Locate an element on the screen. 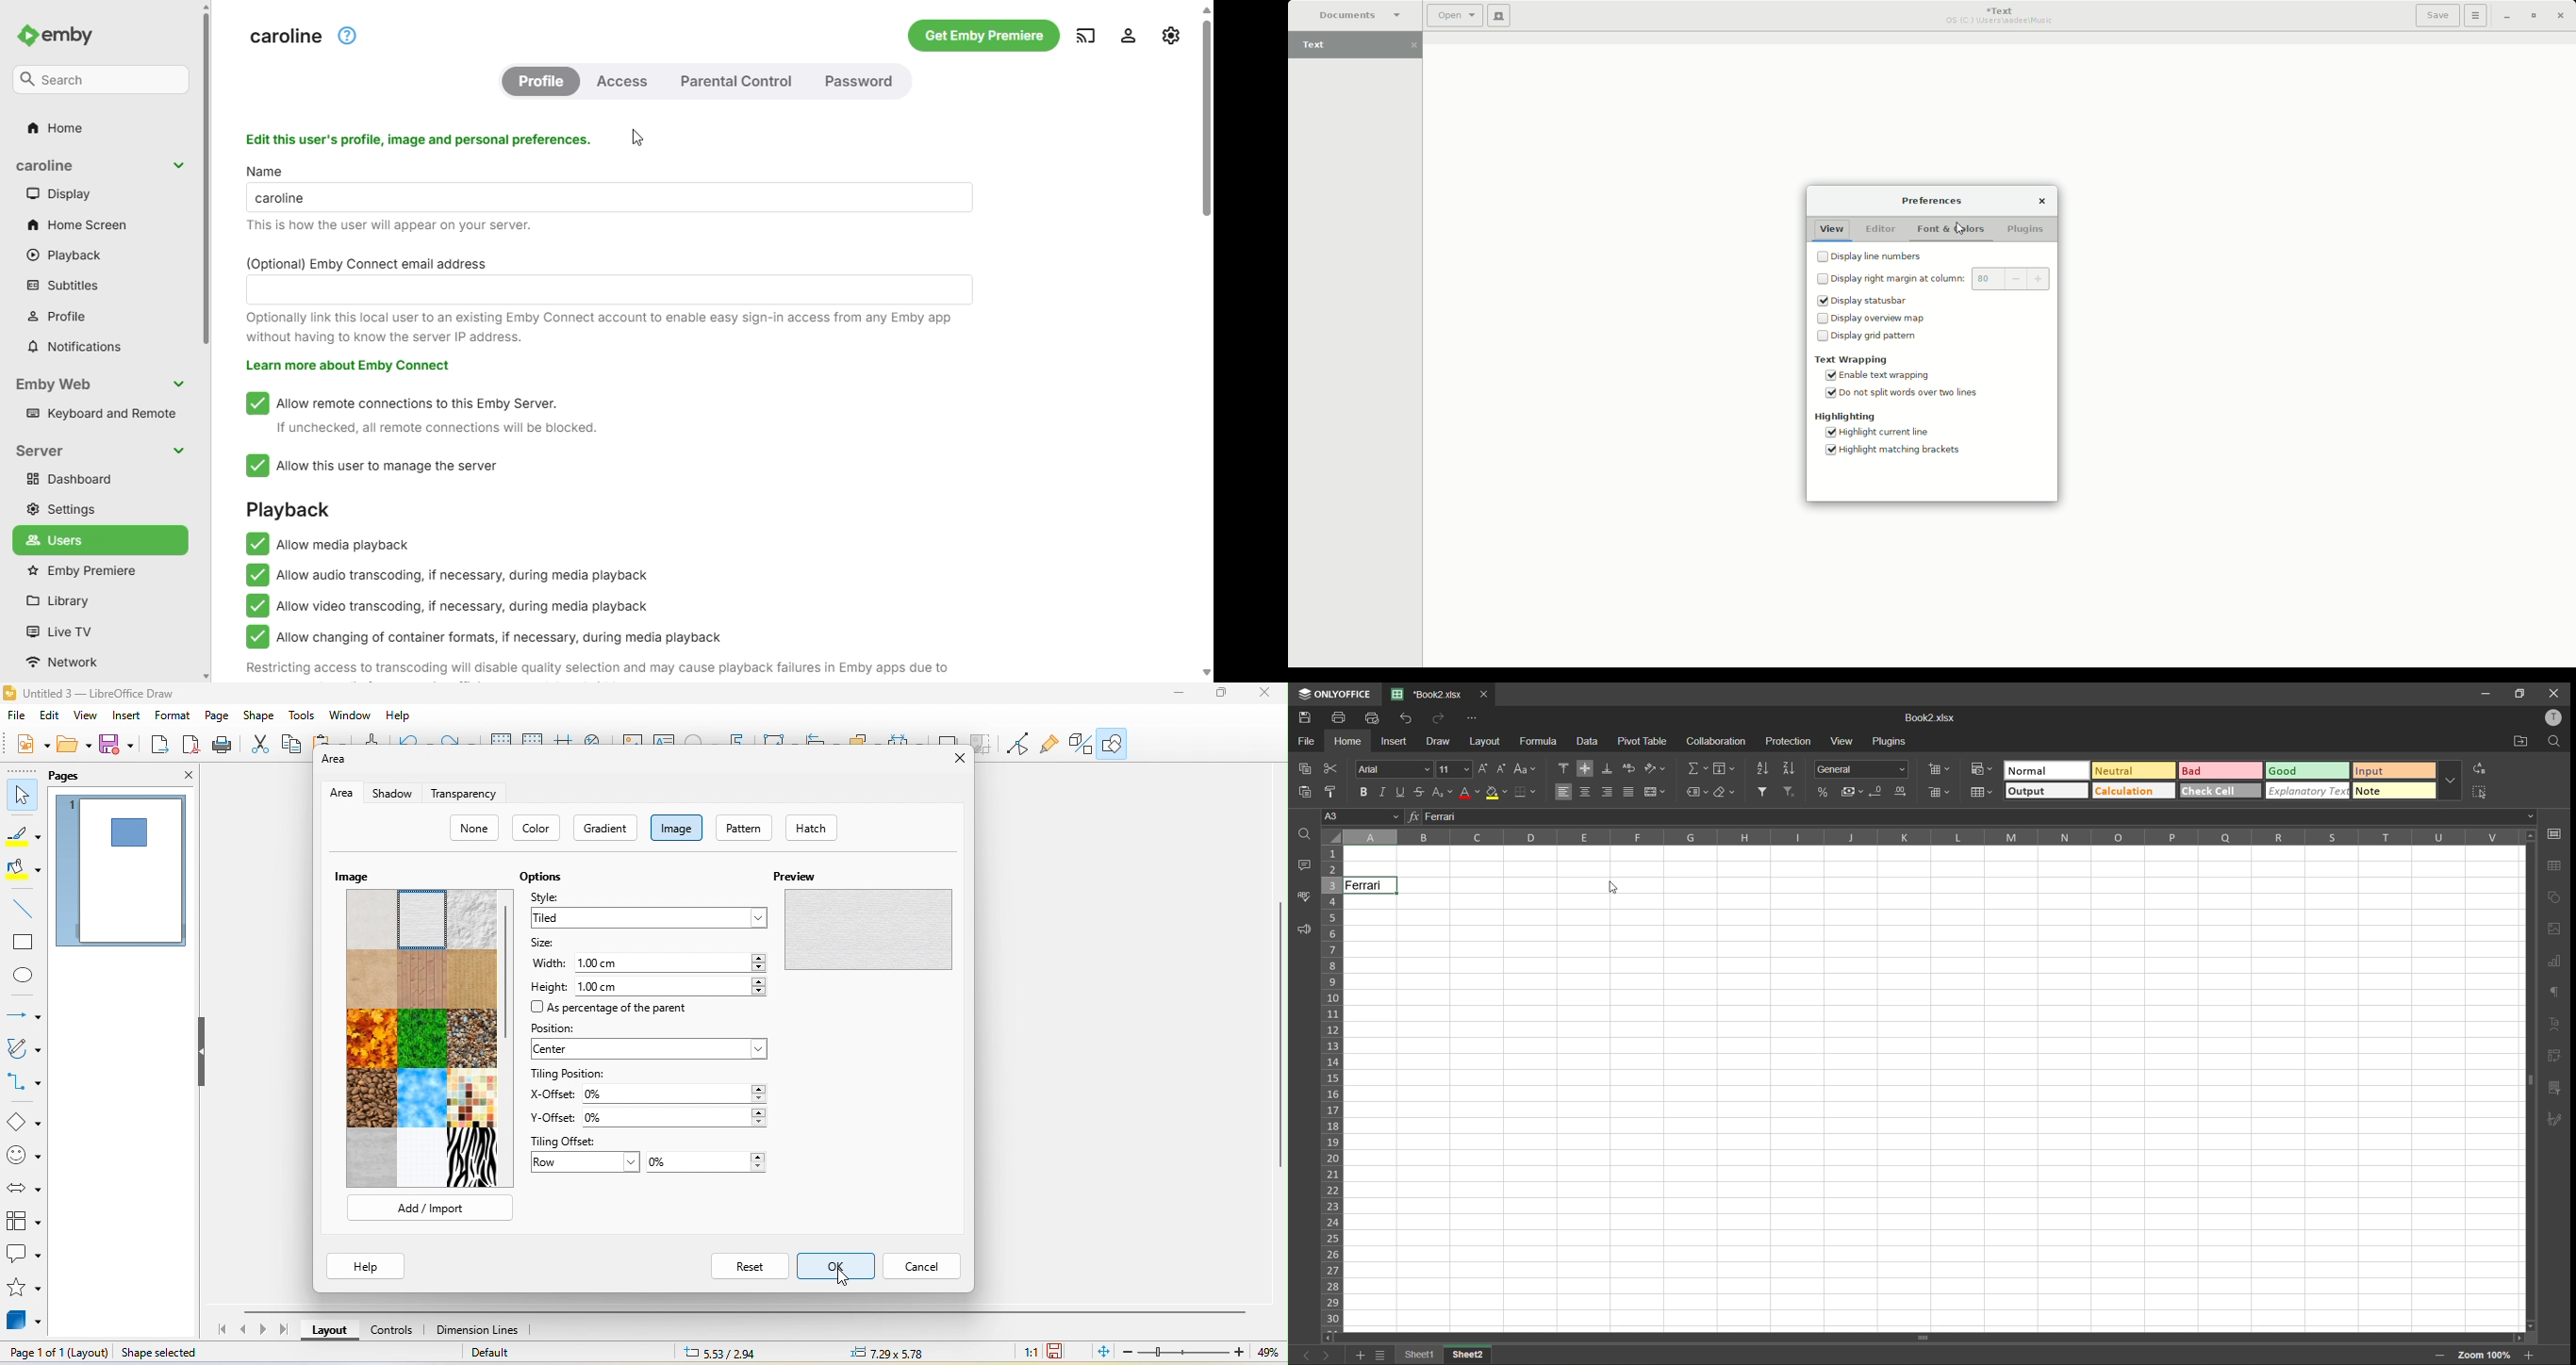 This screenshot has height=1372, width=2576. tilling position is located at coordinates (568, 1076).